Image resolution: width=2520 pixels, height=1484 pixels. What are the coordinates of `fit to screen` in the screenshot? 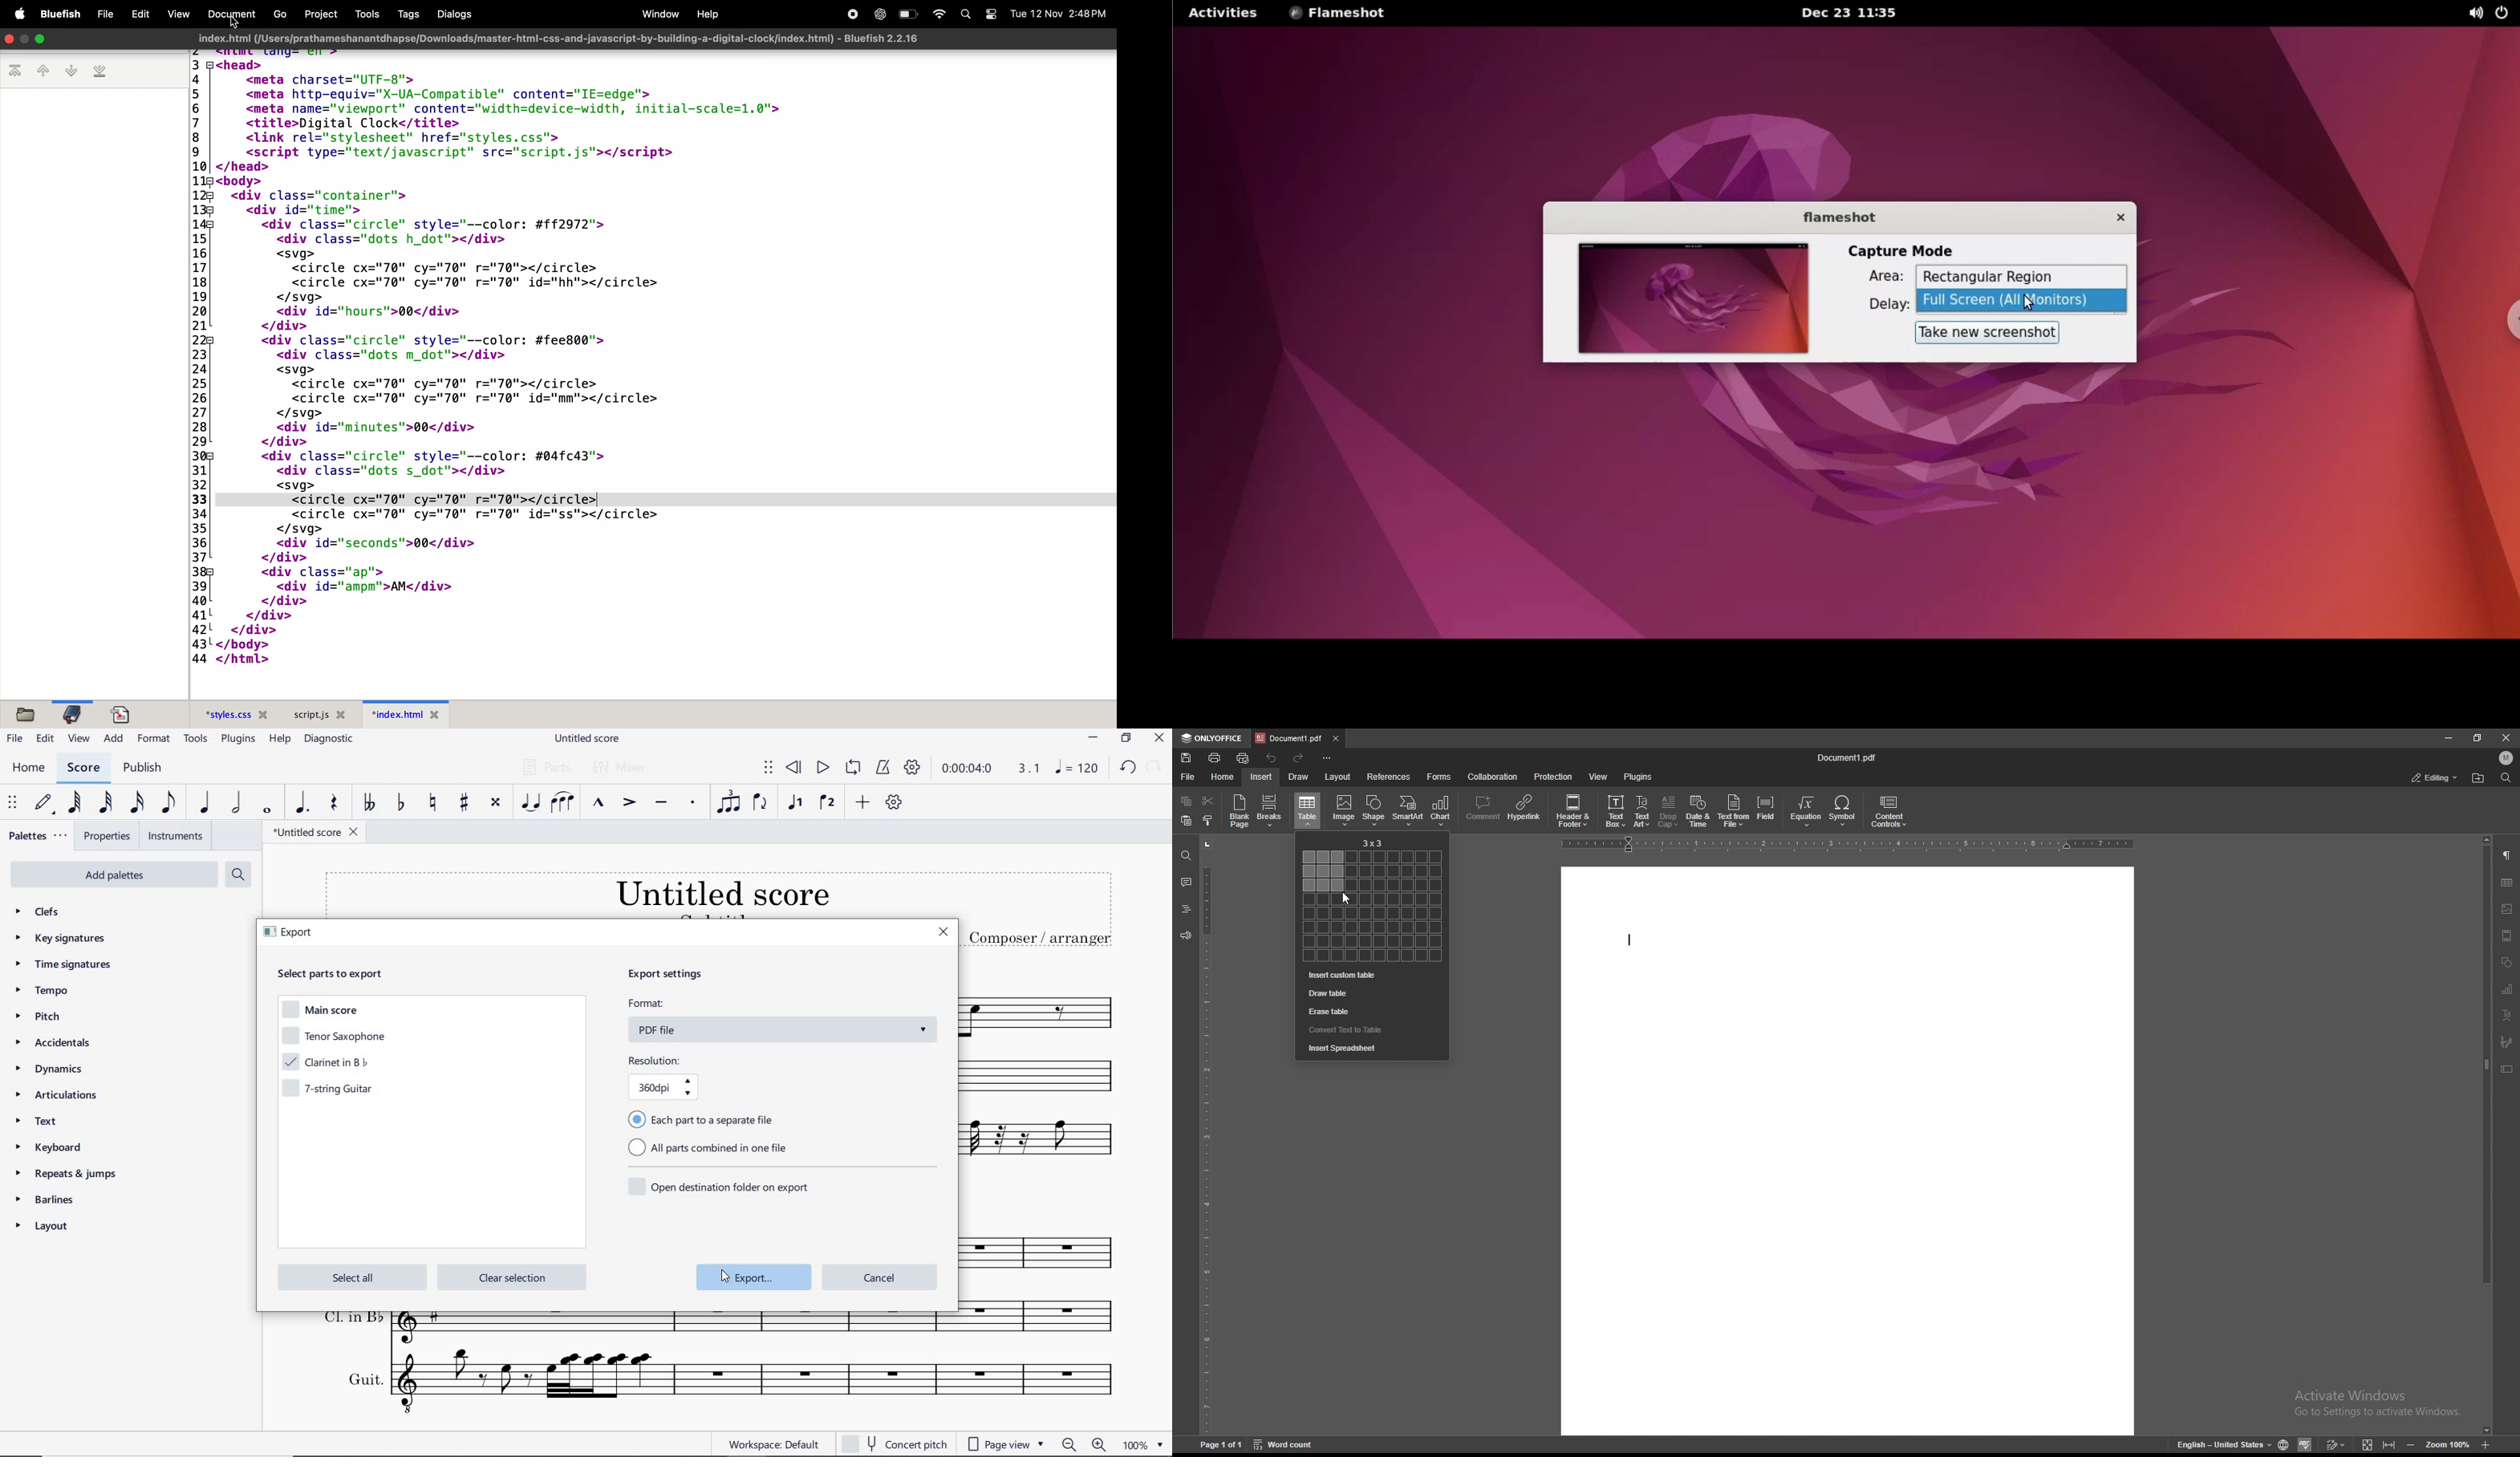 It's located at (2370, 1443).